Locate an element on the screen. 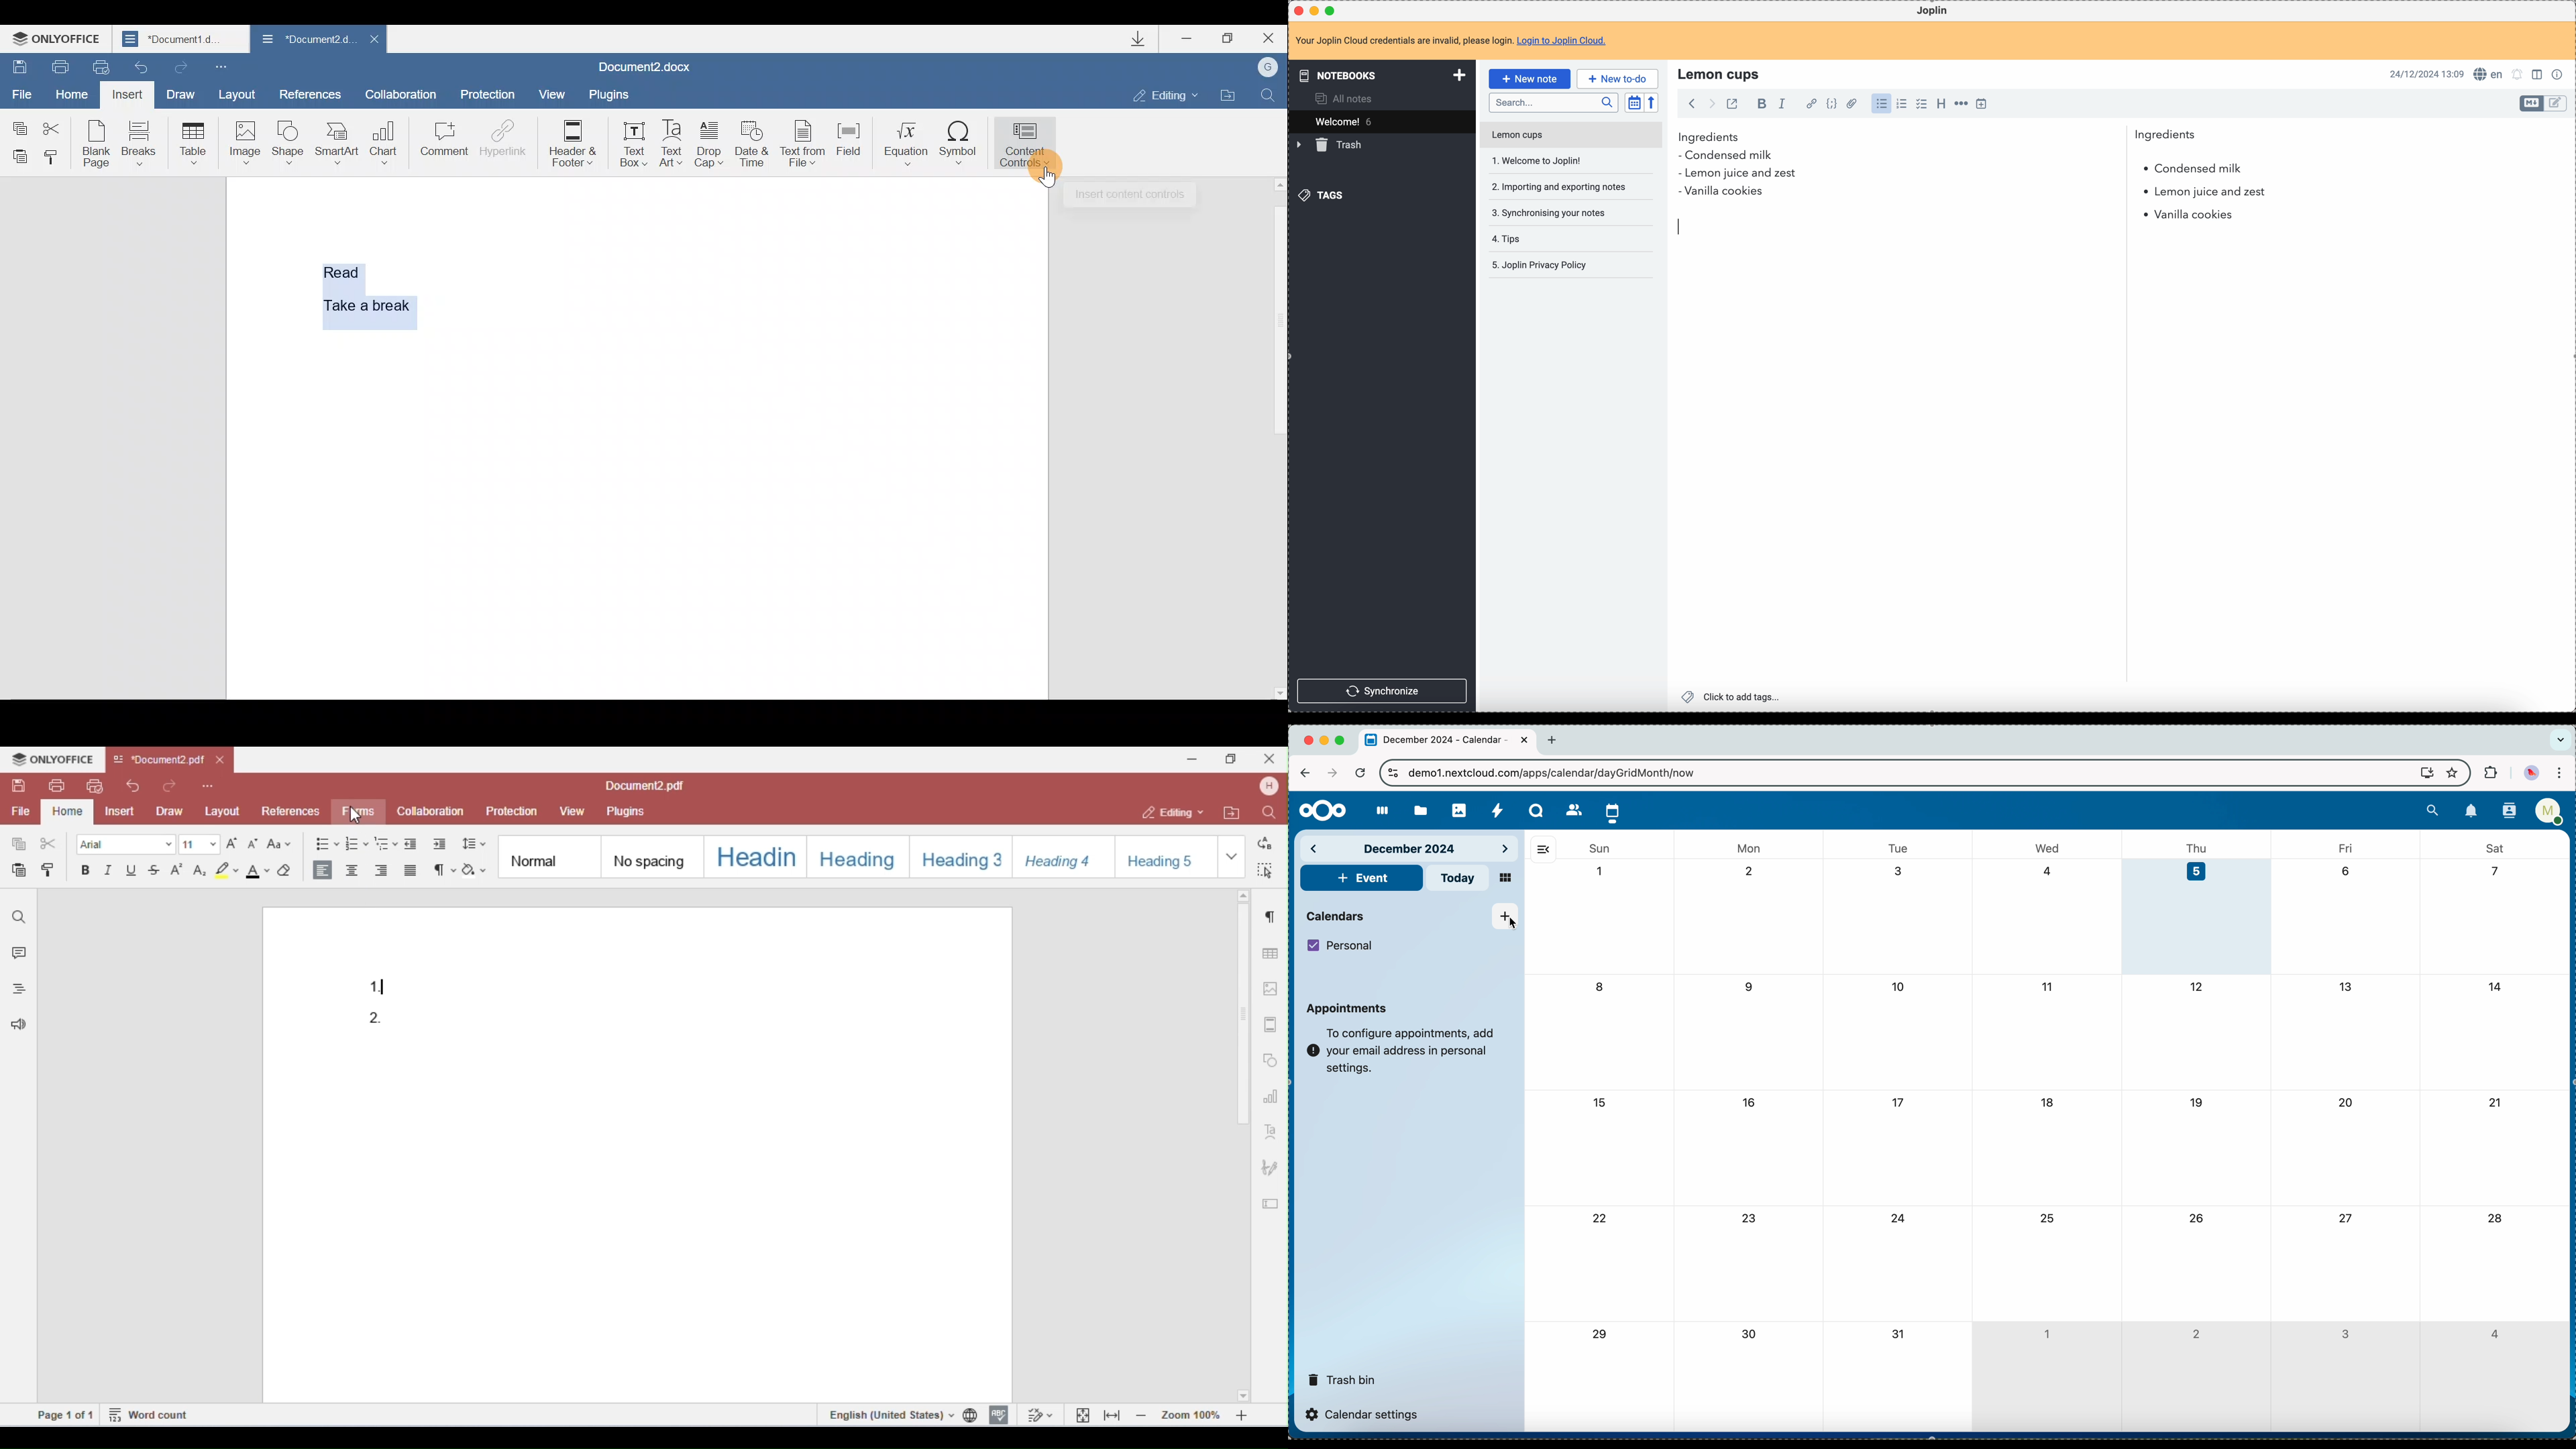 This screenshot has height=1456, width=2576. note properties is located at coordinates (2559, 73).